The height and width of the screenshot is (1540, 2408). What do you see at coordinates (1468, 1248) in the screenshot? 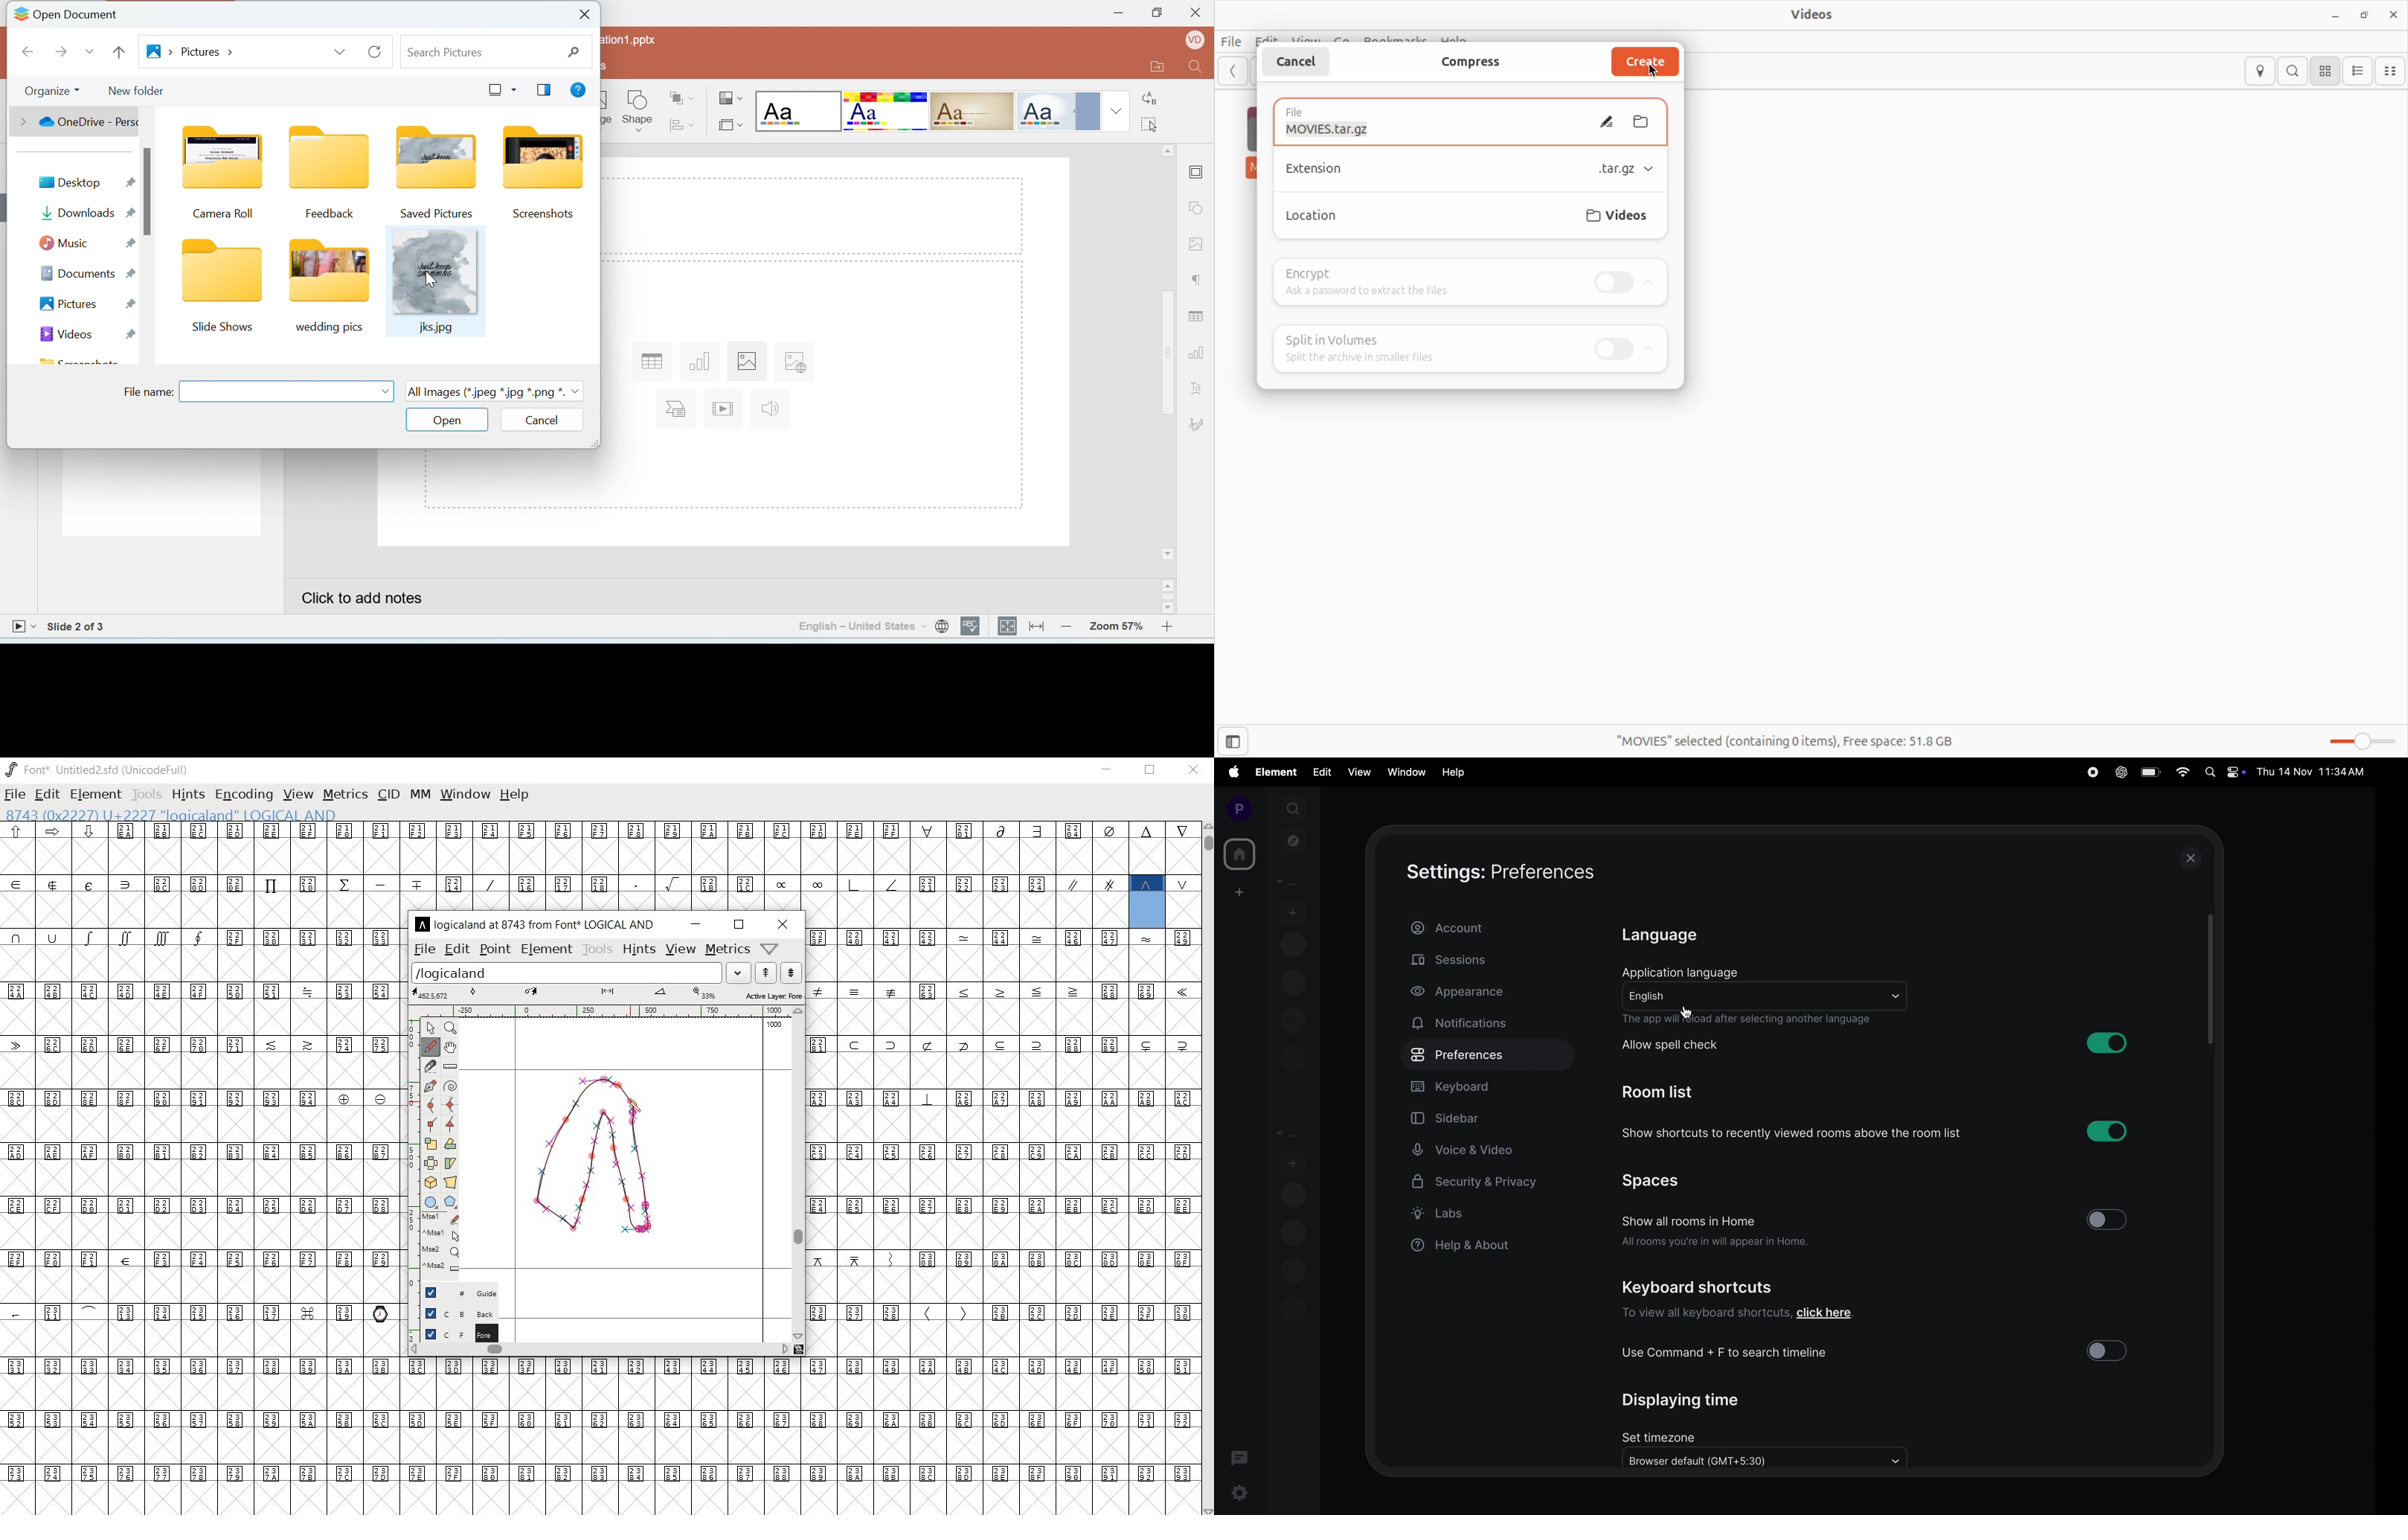
I see `help and about` at bounding box center [1468, 1248].